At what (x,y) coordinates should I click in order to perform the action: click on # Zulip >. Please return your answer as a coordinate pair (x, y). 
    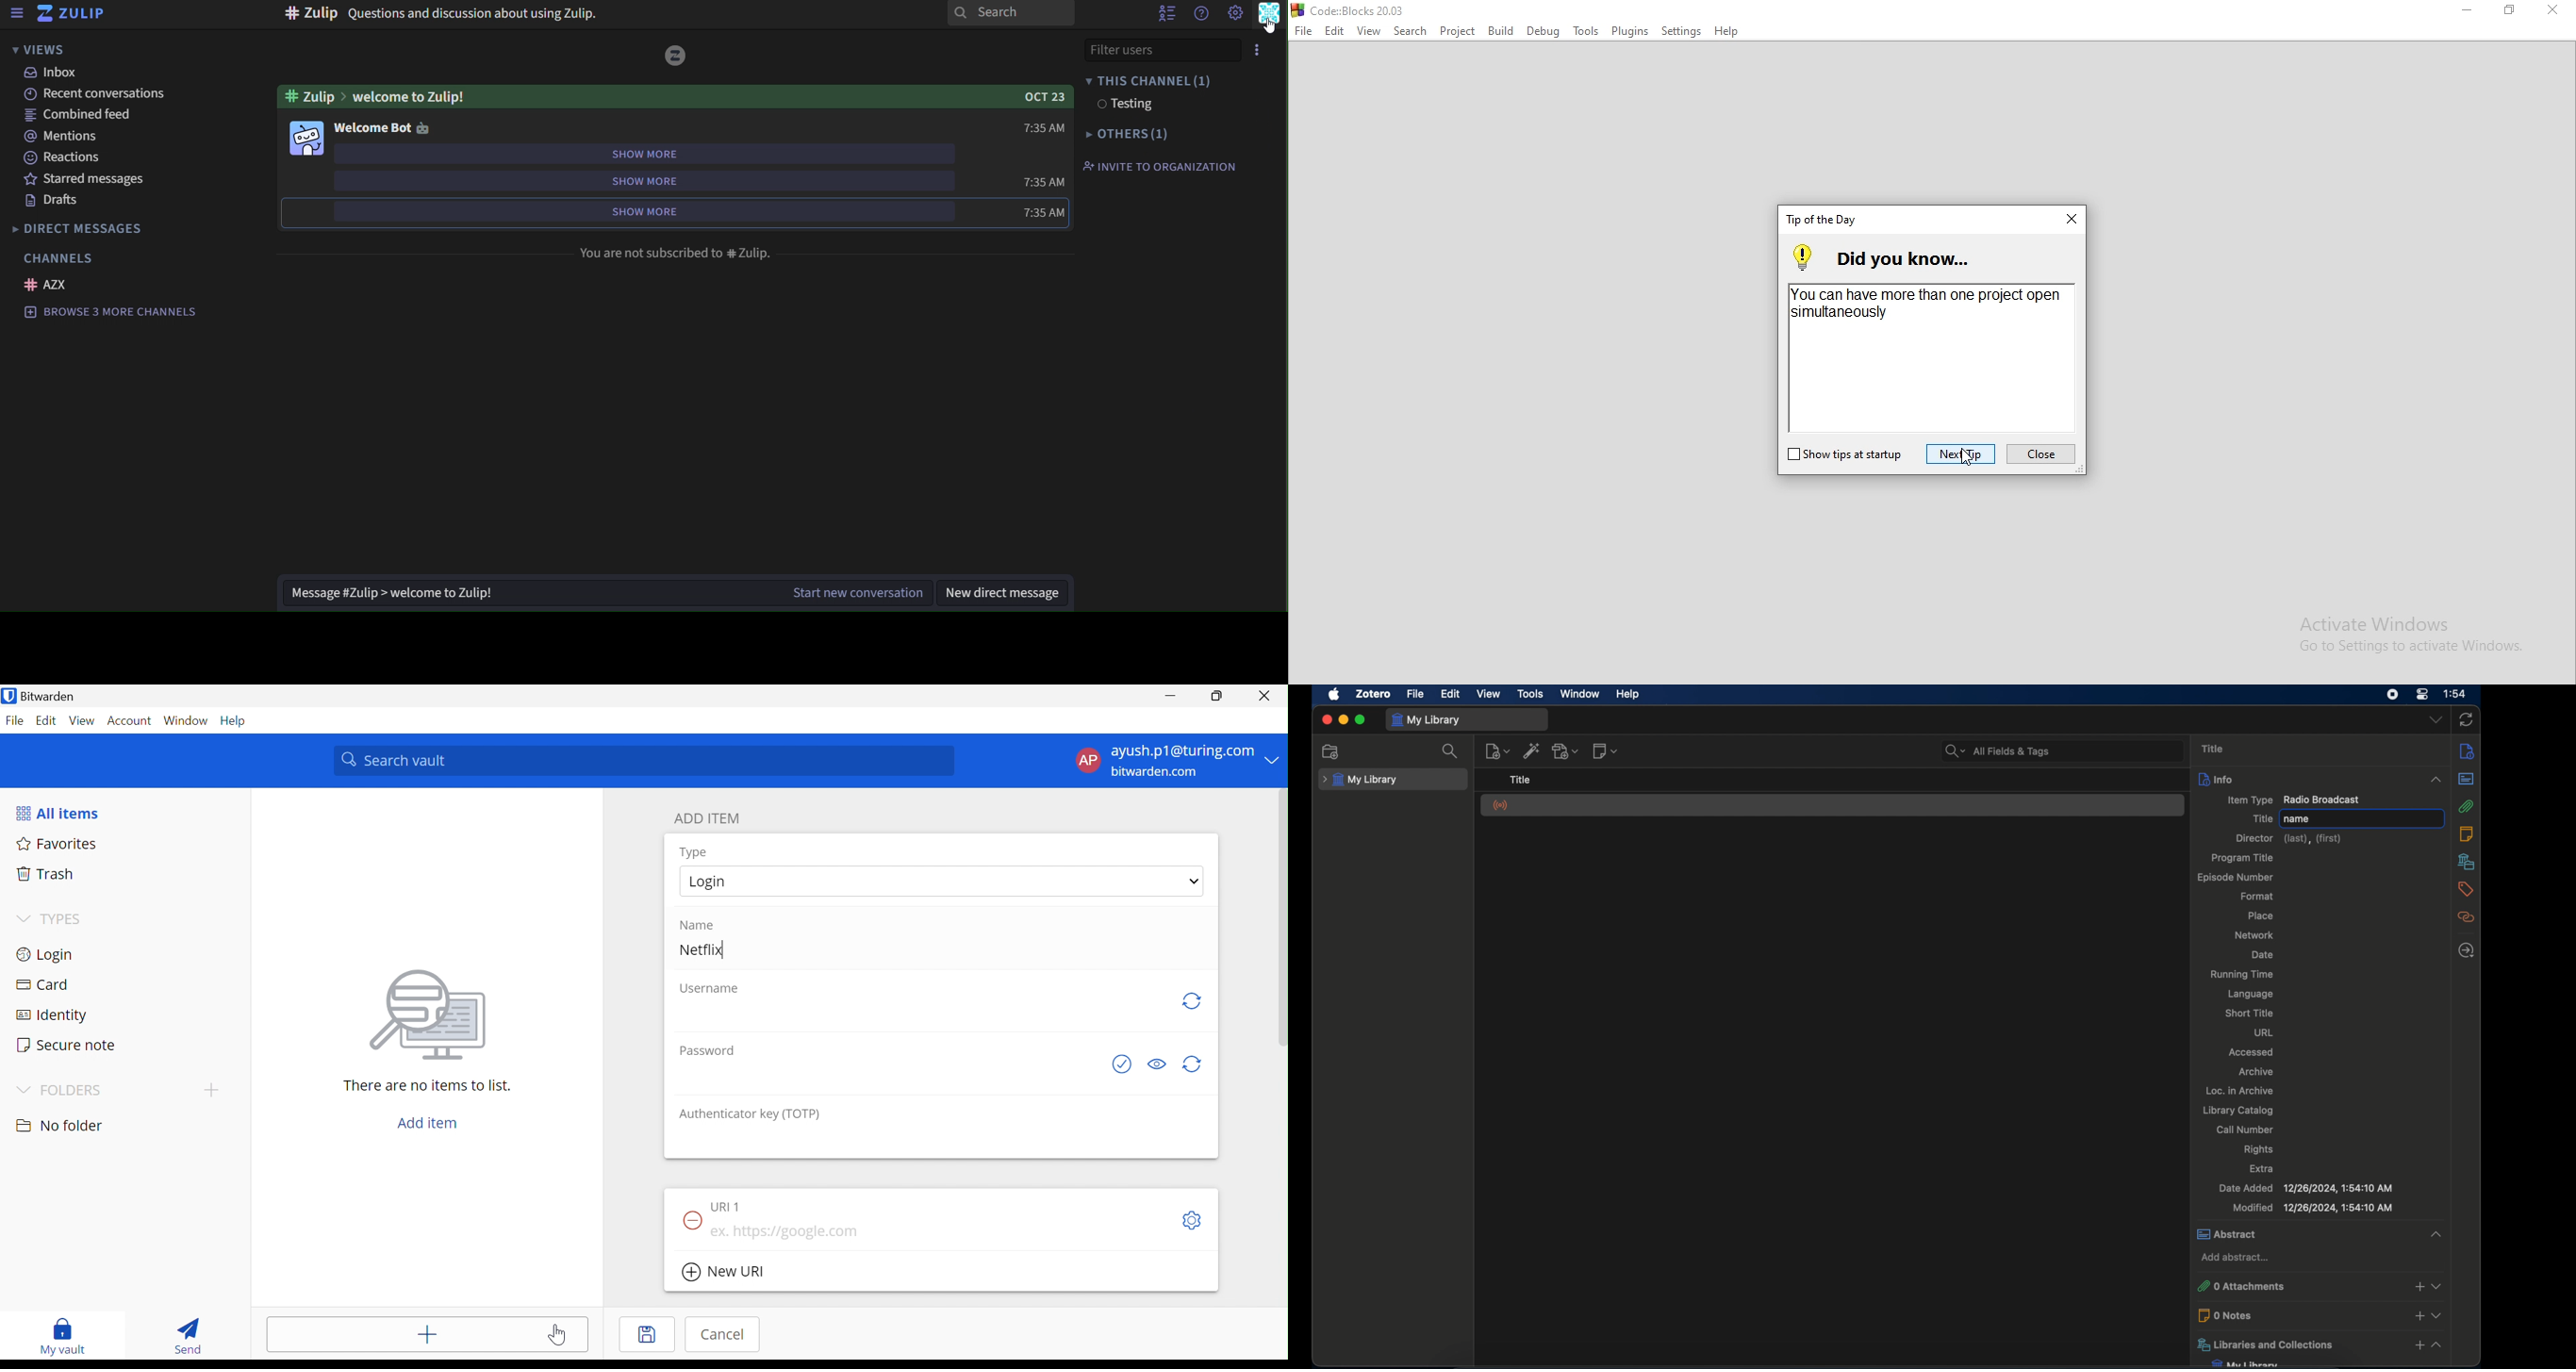
    Looking at the image, I should click on (313, 98).